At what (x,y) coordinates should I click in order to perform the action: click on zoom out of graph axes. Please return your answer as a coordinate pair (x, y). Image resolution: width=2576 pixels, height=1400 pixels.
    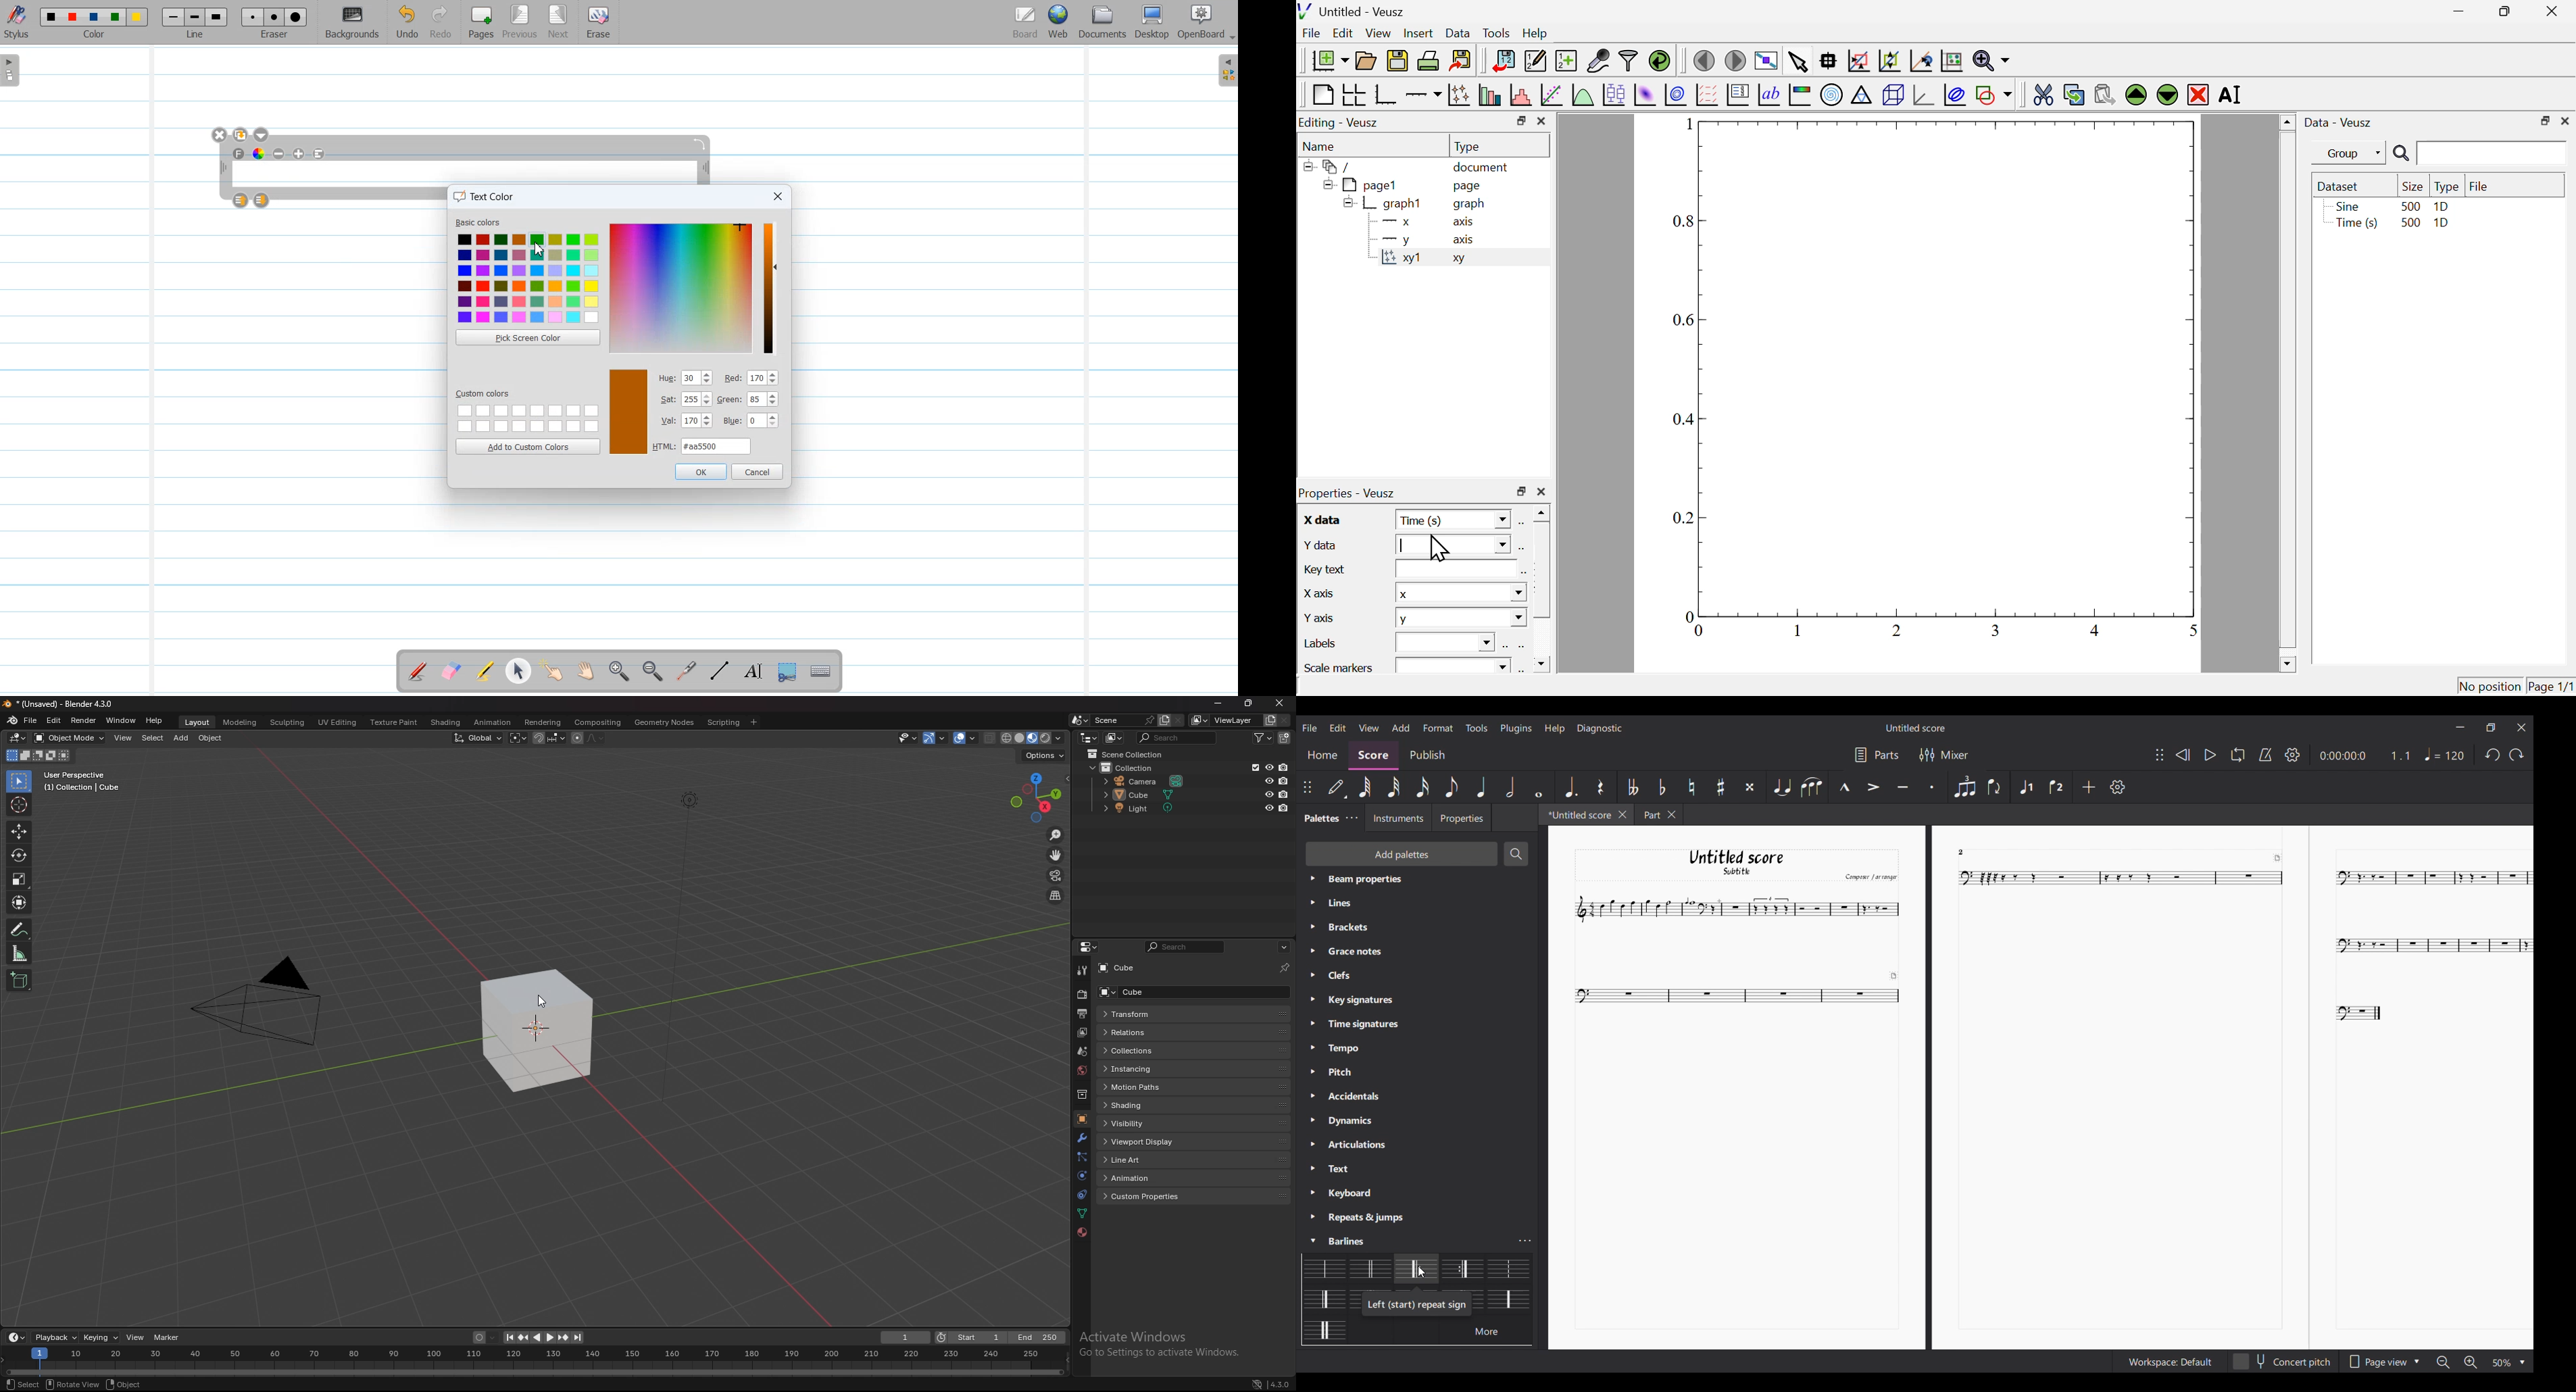
    Looking at the image, I should click on (1890, 61).